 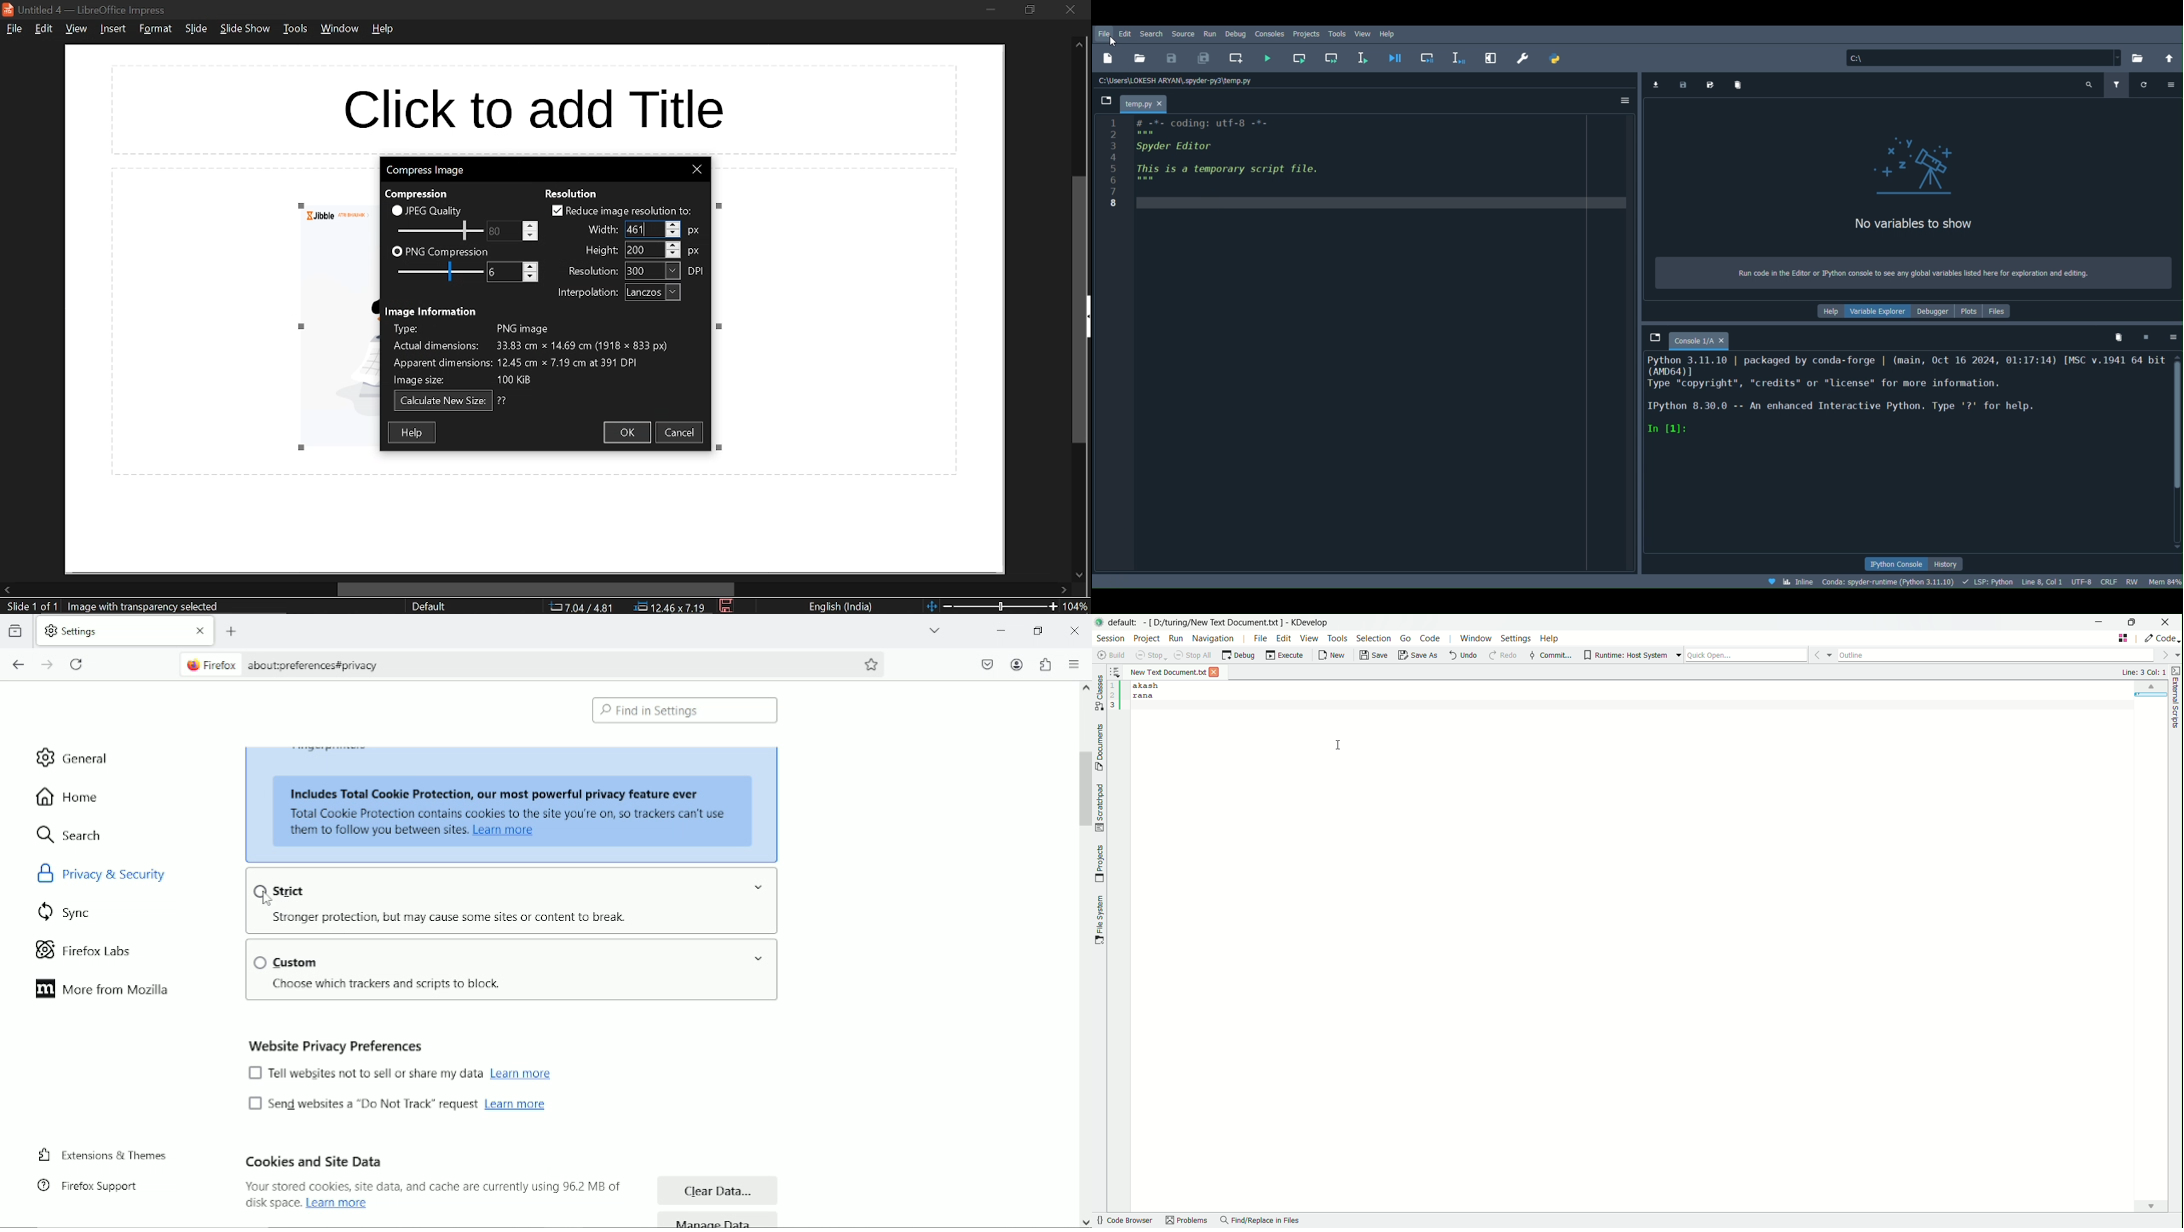 What do you see at coordinates (1202, 56) in the screenshot?
I see `Save all files (Ctrl + Alt + S)` at bounding box center [1202, 56].